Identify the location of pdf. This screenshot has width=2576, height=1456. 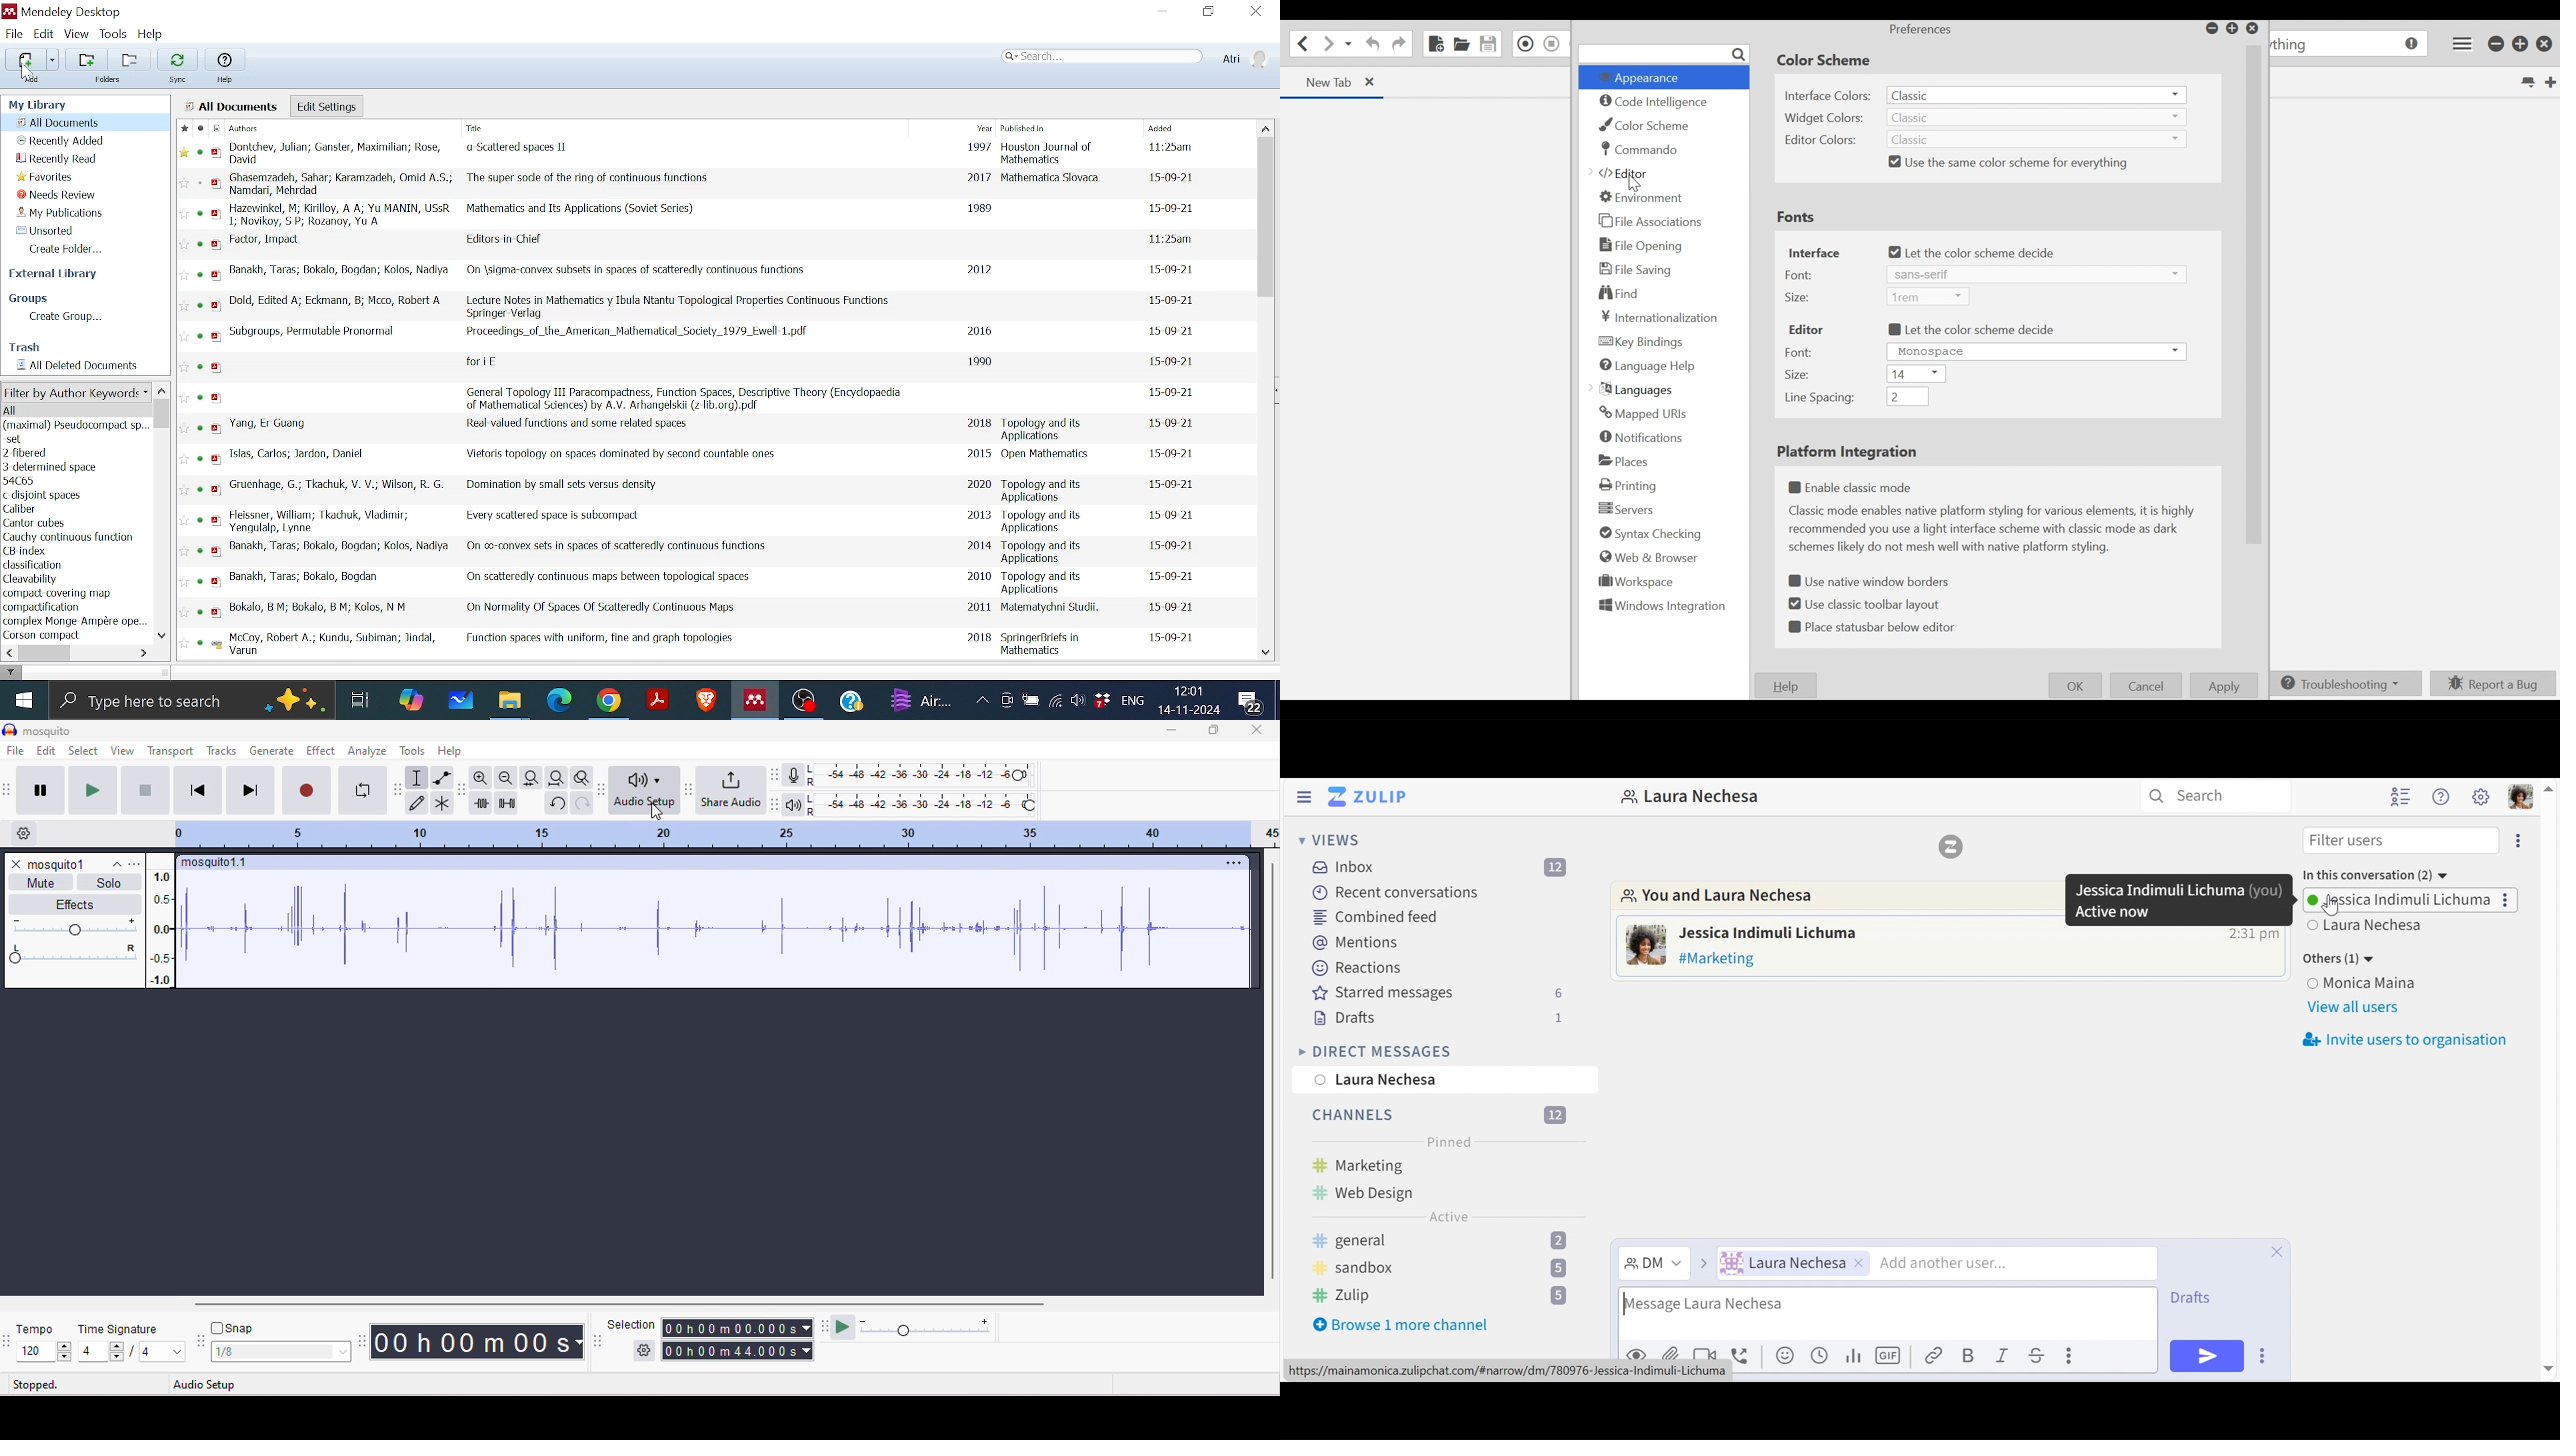
(220, 553).